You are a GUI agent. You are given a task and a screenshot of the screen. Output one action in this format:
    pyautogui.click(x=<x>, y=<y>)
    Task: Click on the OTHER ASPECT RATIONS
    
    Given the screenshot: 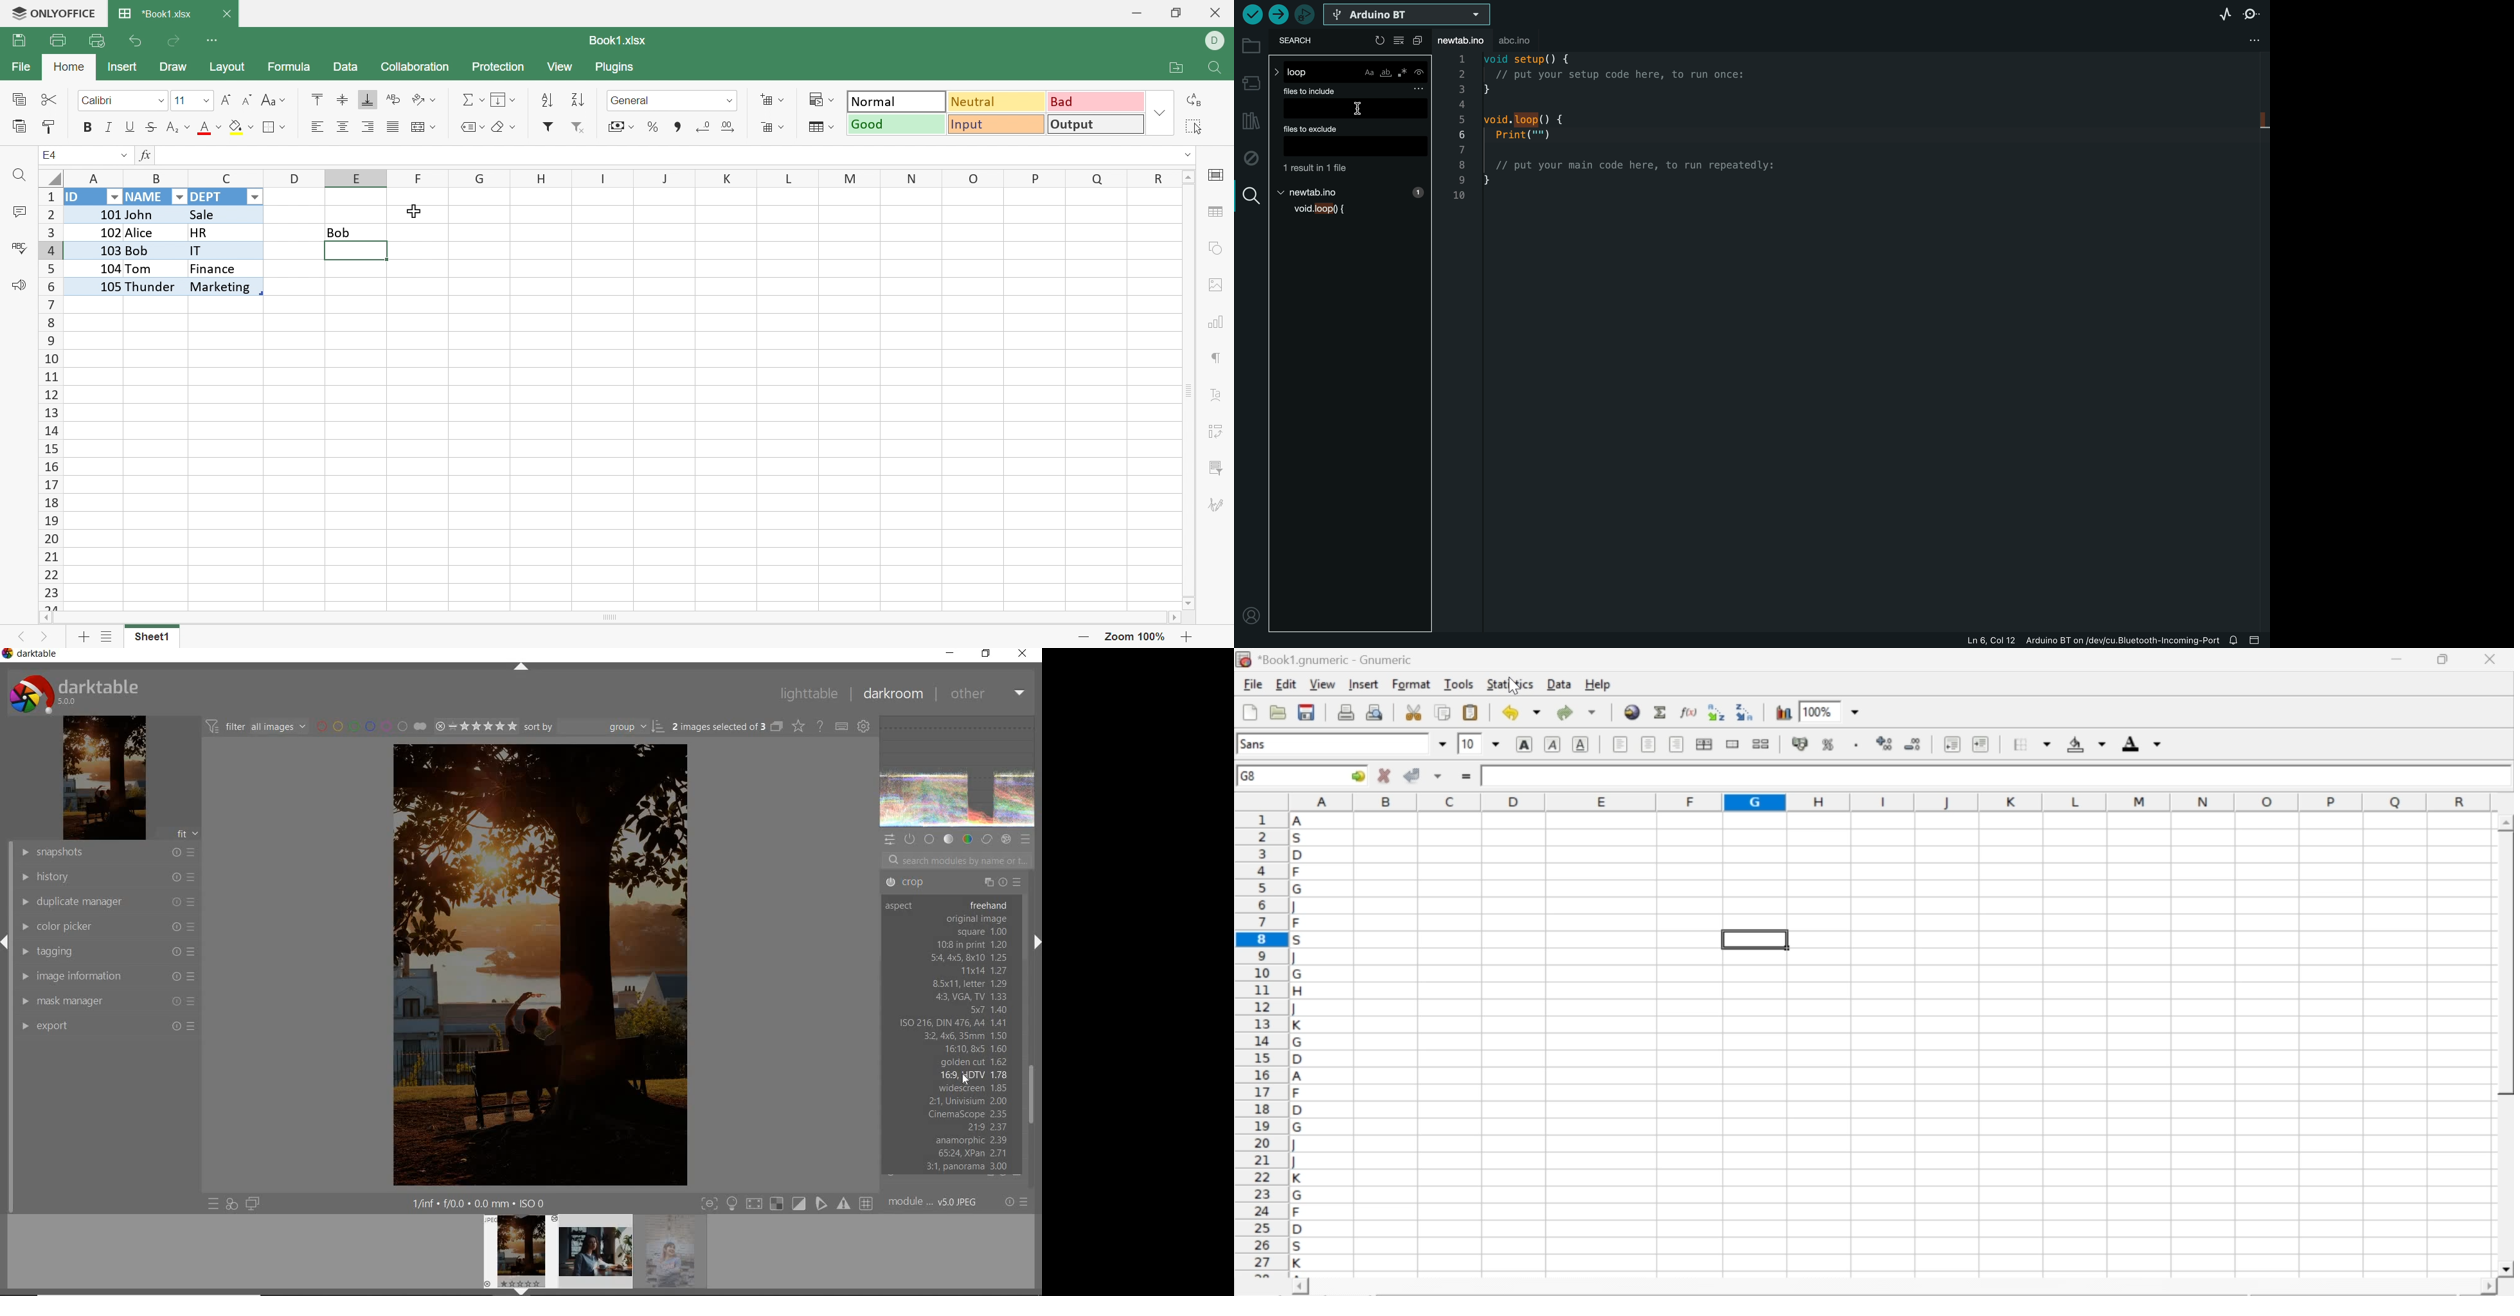 What is the action you would take?
    pyautogui.click(x=953, y=997)
    